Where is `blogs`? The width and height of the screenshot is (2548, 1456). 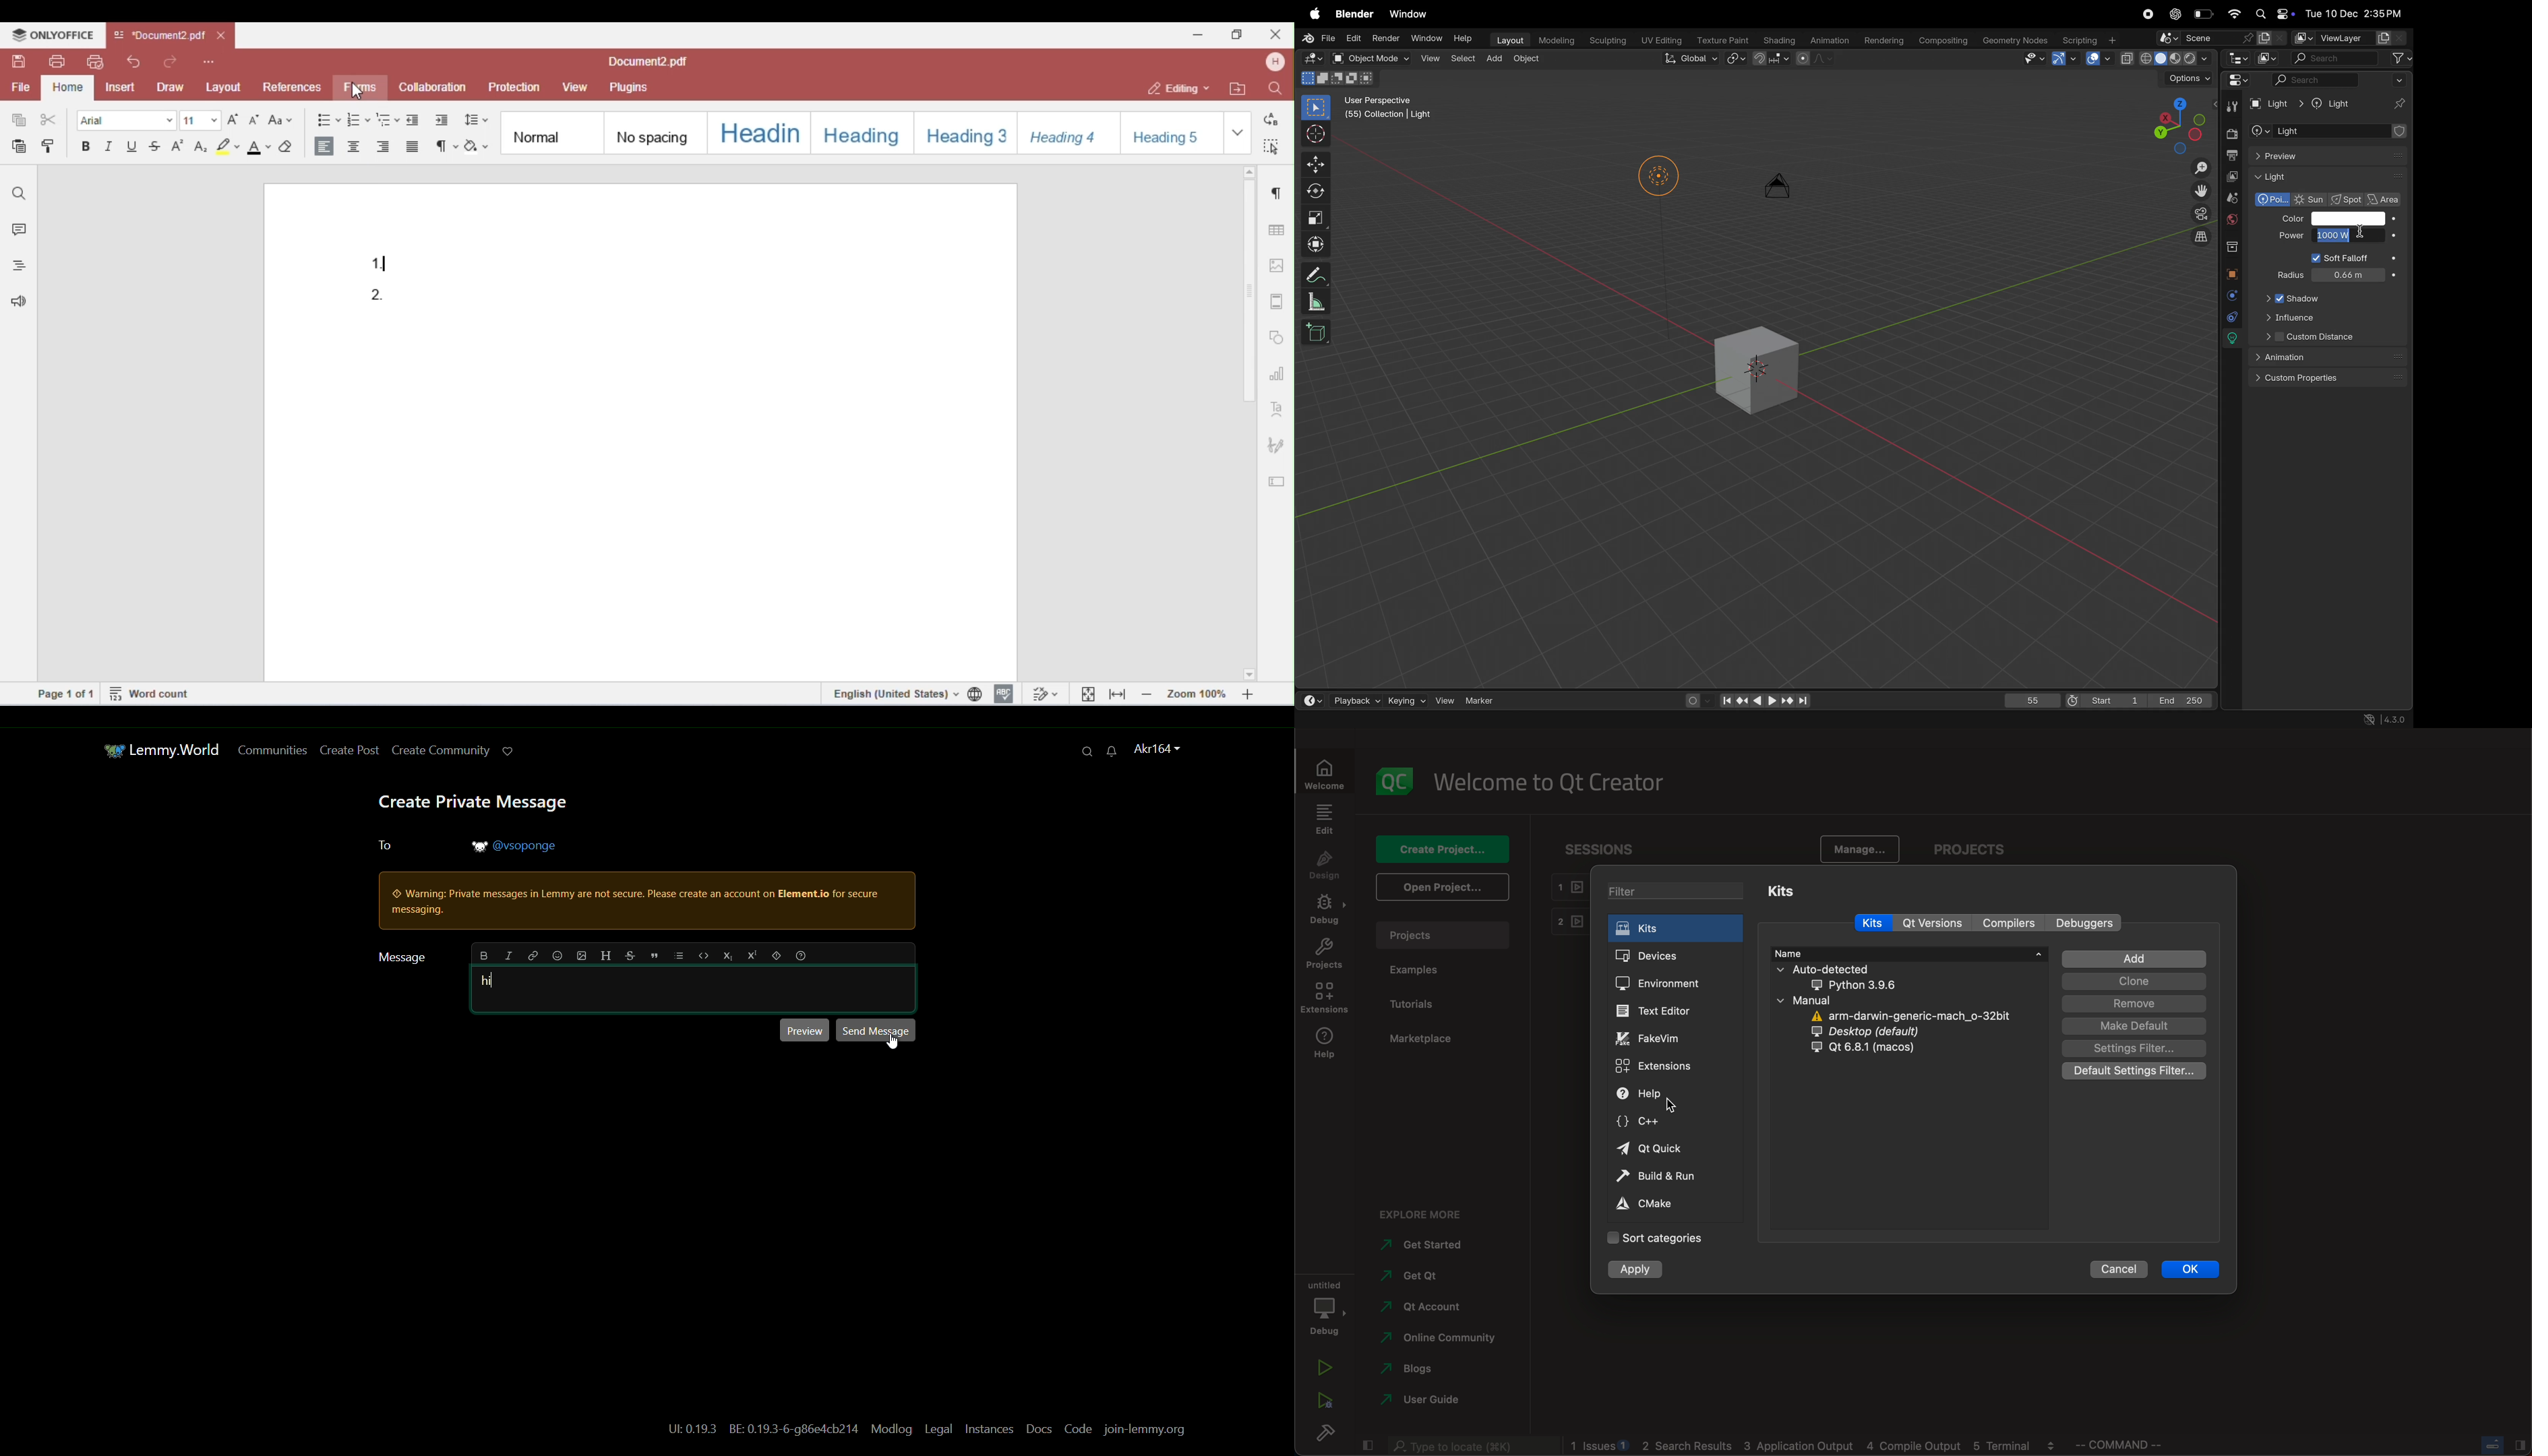 blogs is located at coordinates (1813, 1447).